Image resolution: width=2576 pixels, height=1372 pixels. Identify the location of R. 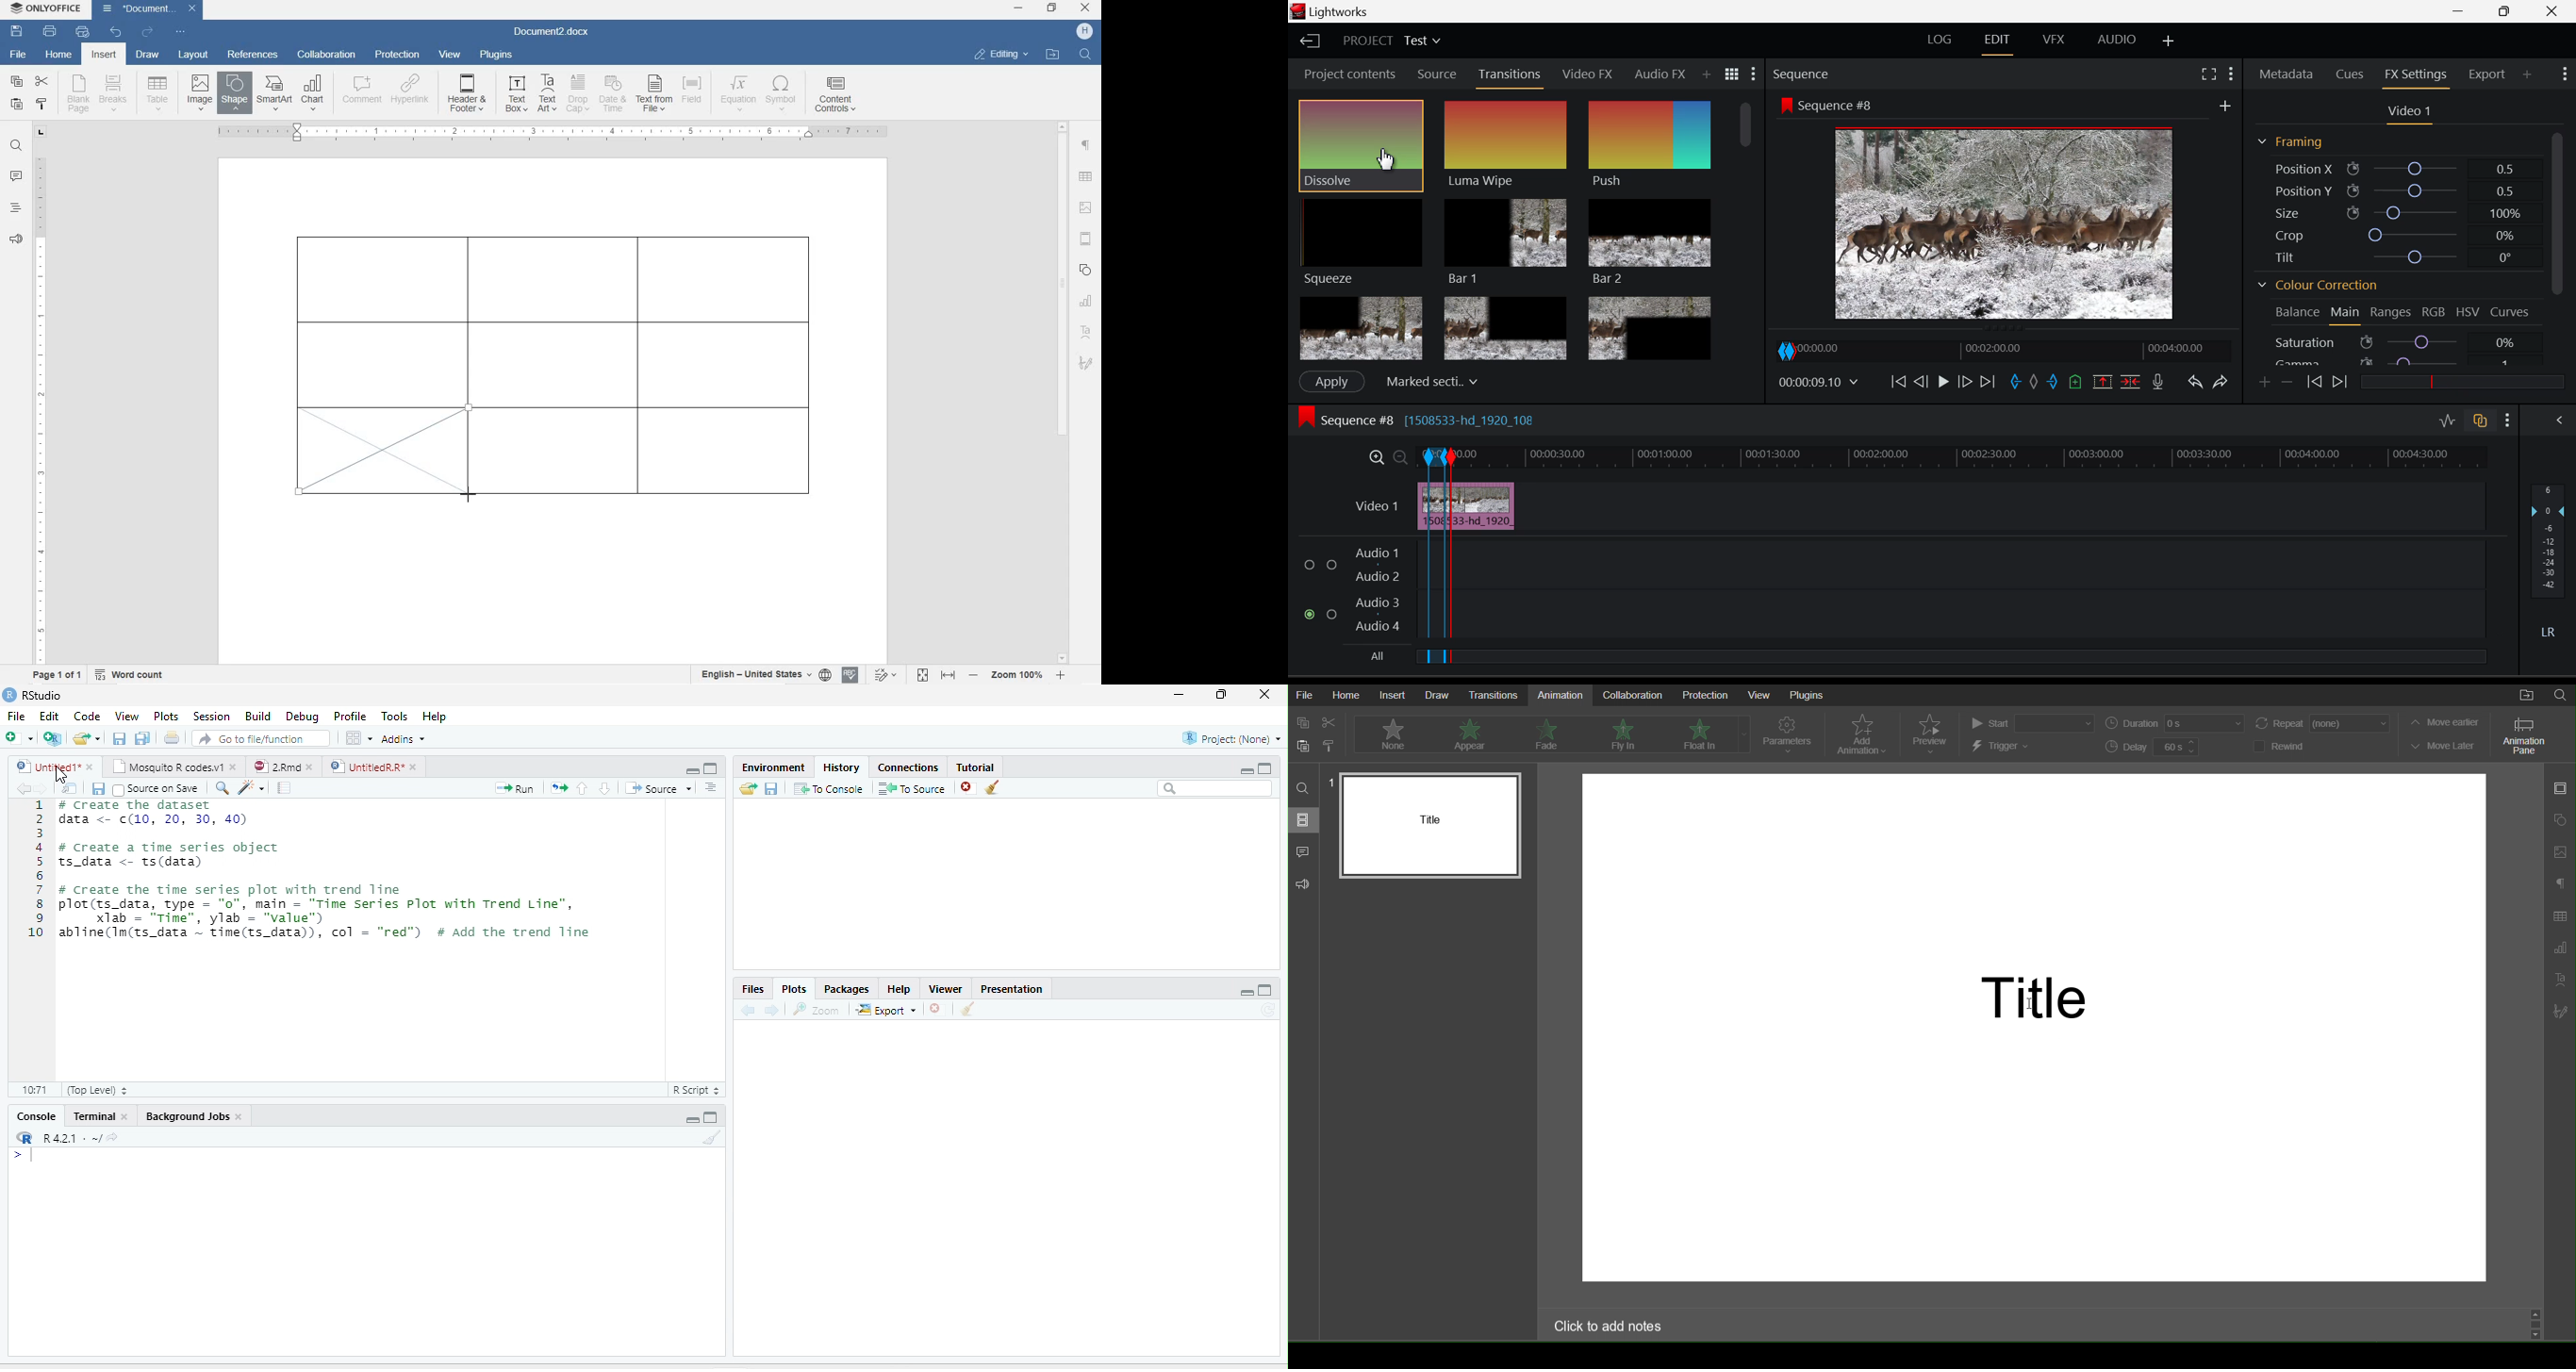
(25, 1137).